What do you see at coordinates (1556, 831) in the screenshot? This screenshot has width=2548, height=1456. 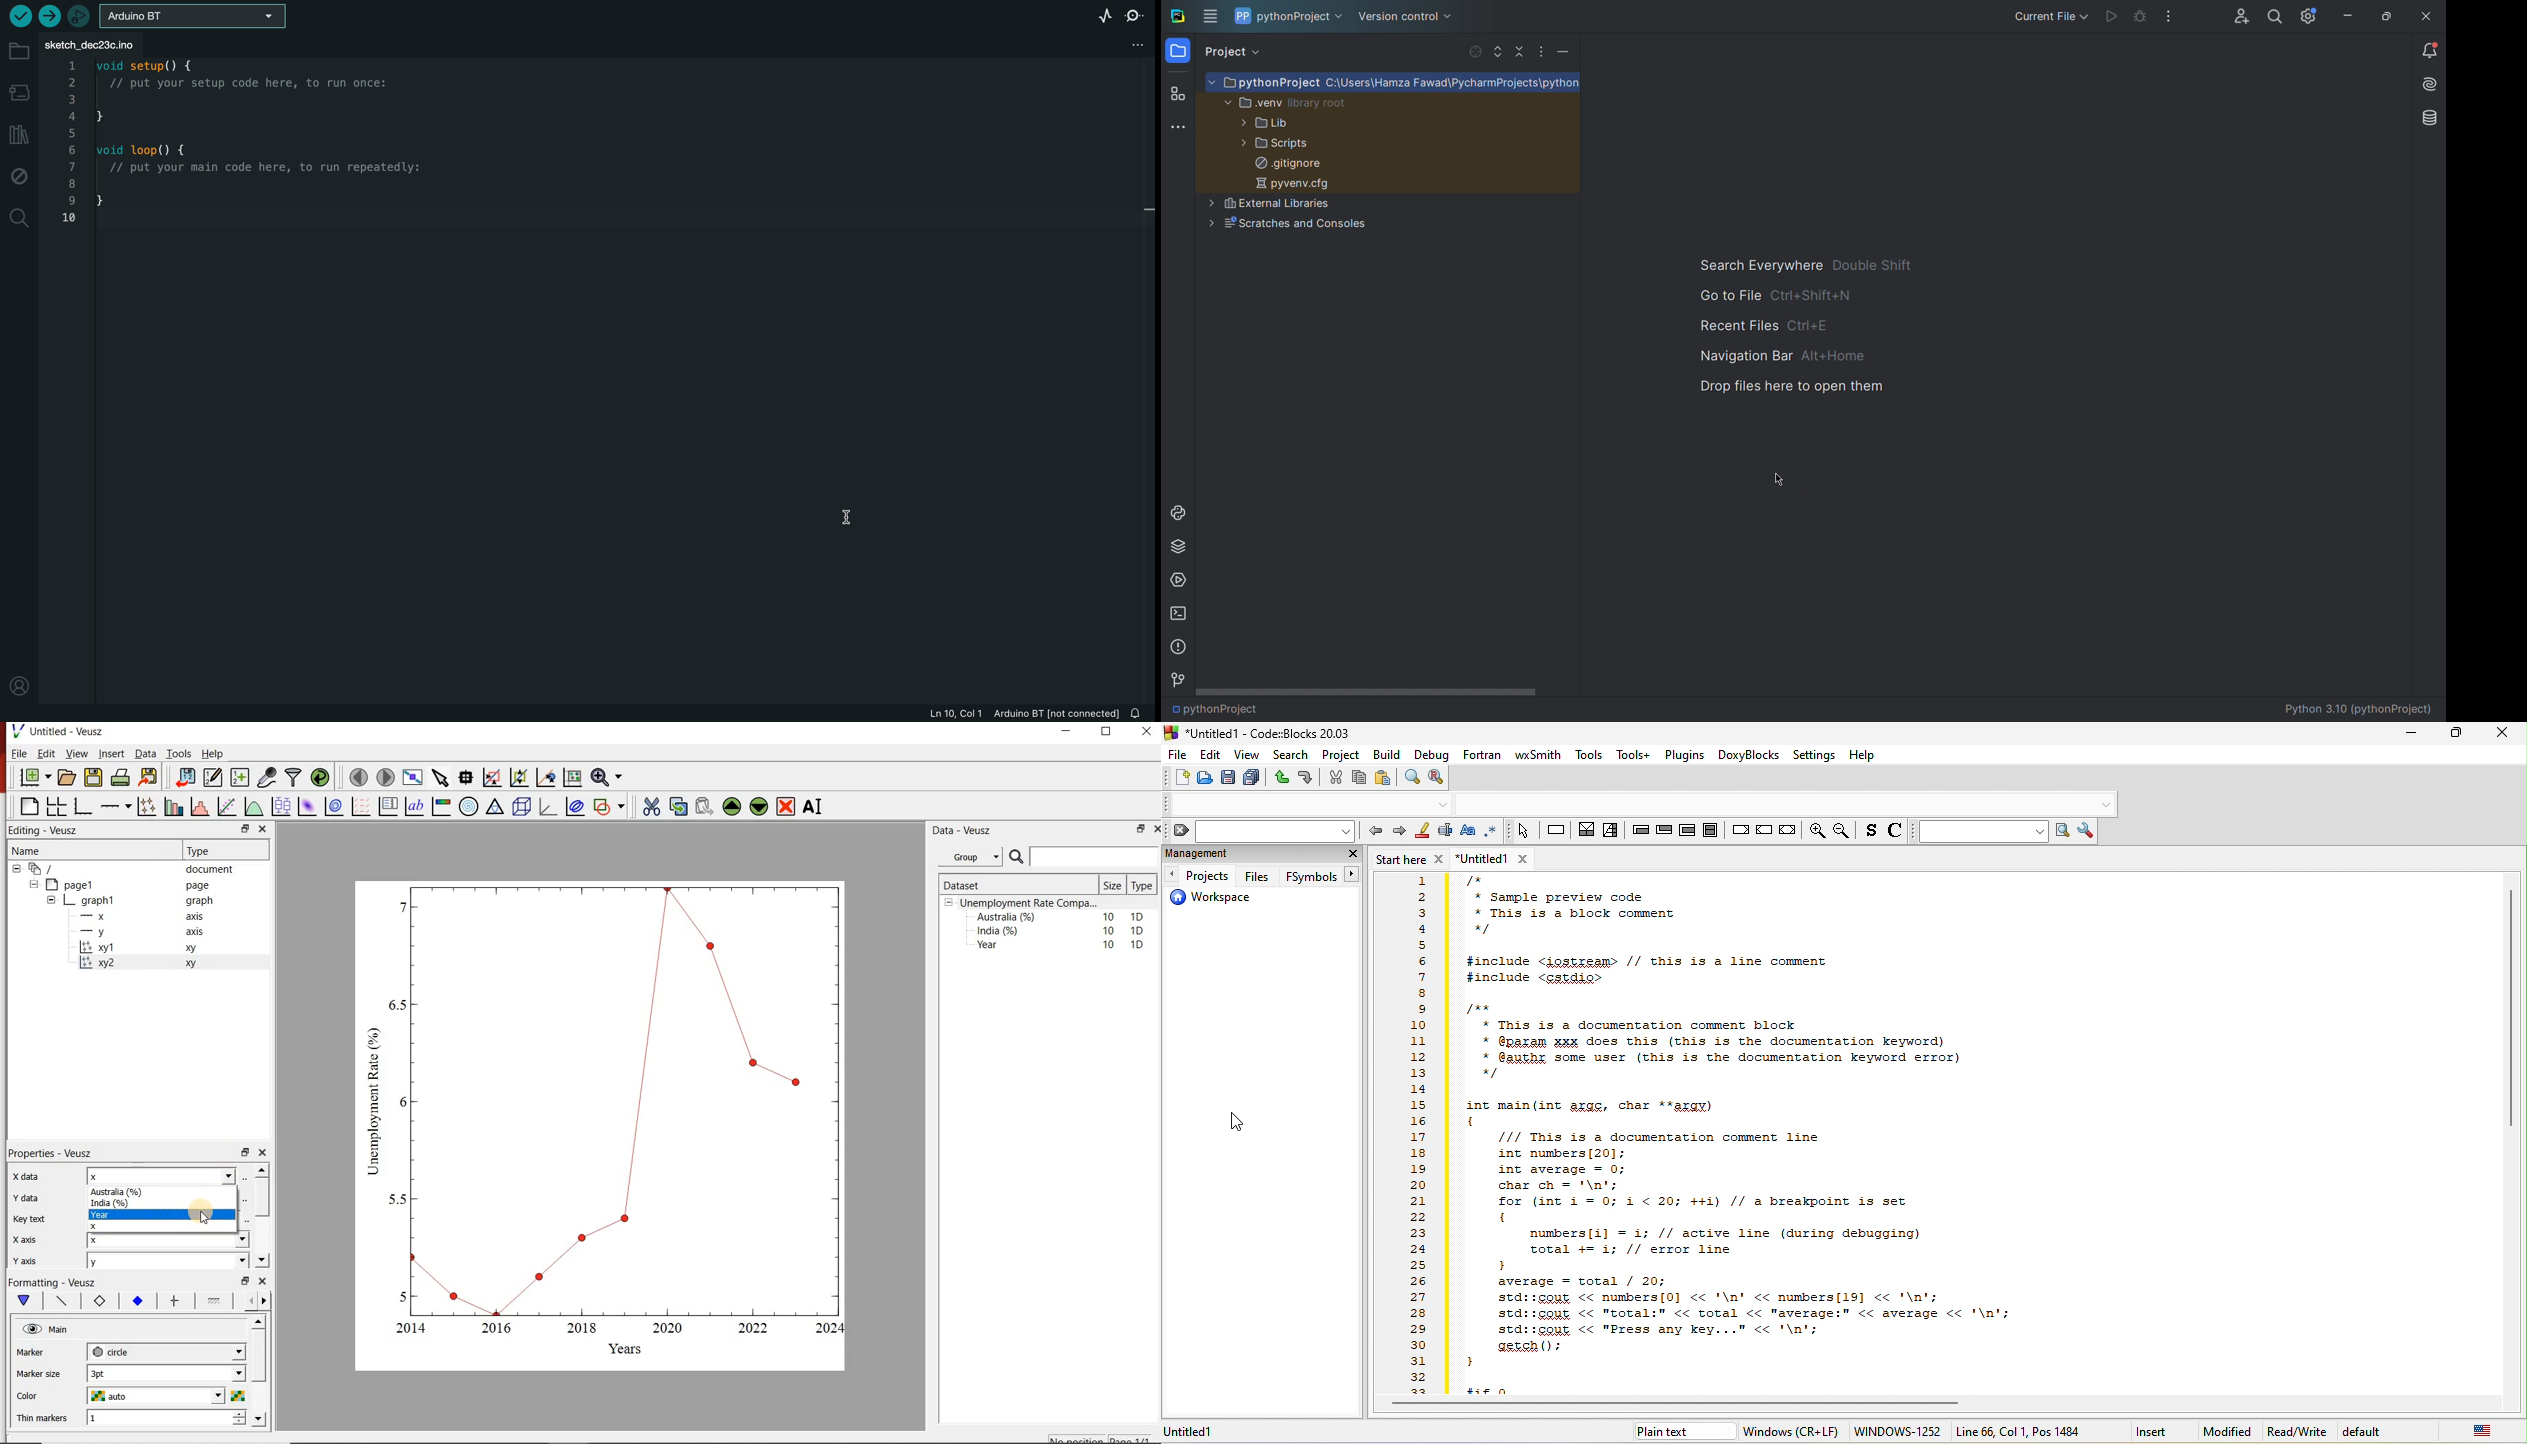 I see `instruction` at bounding box center [1556, 831].